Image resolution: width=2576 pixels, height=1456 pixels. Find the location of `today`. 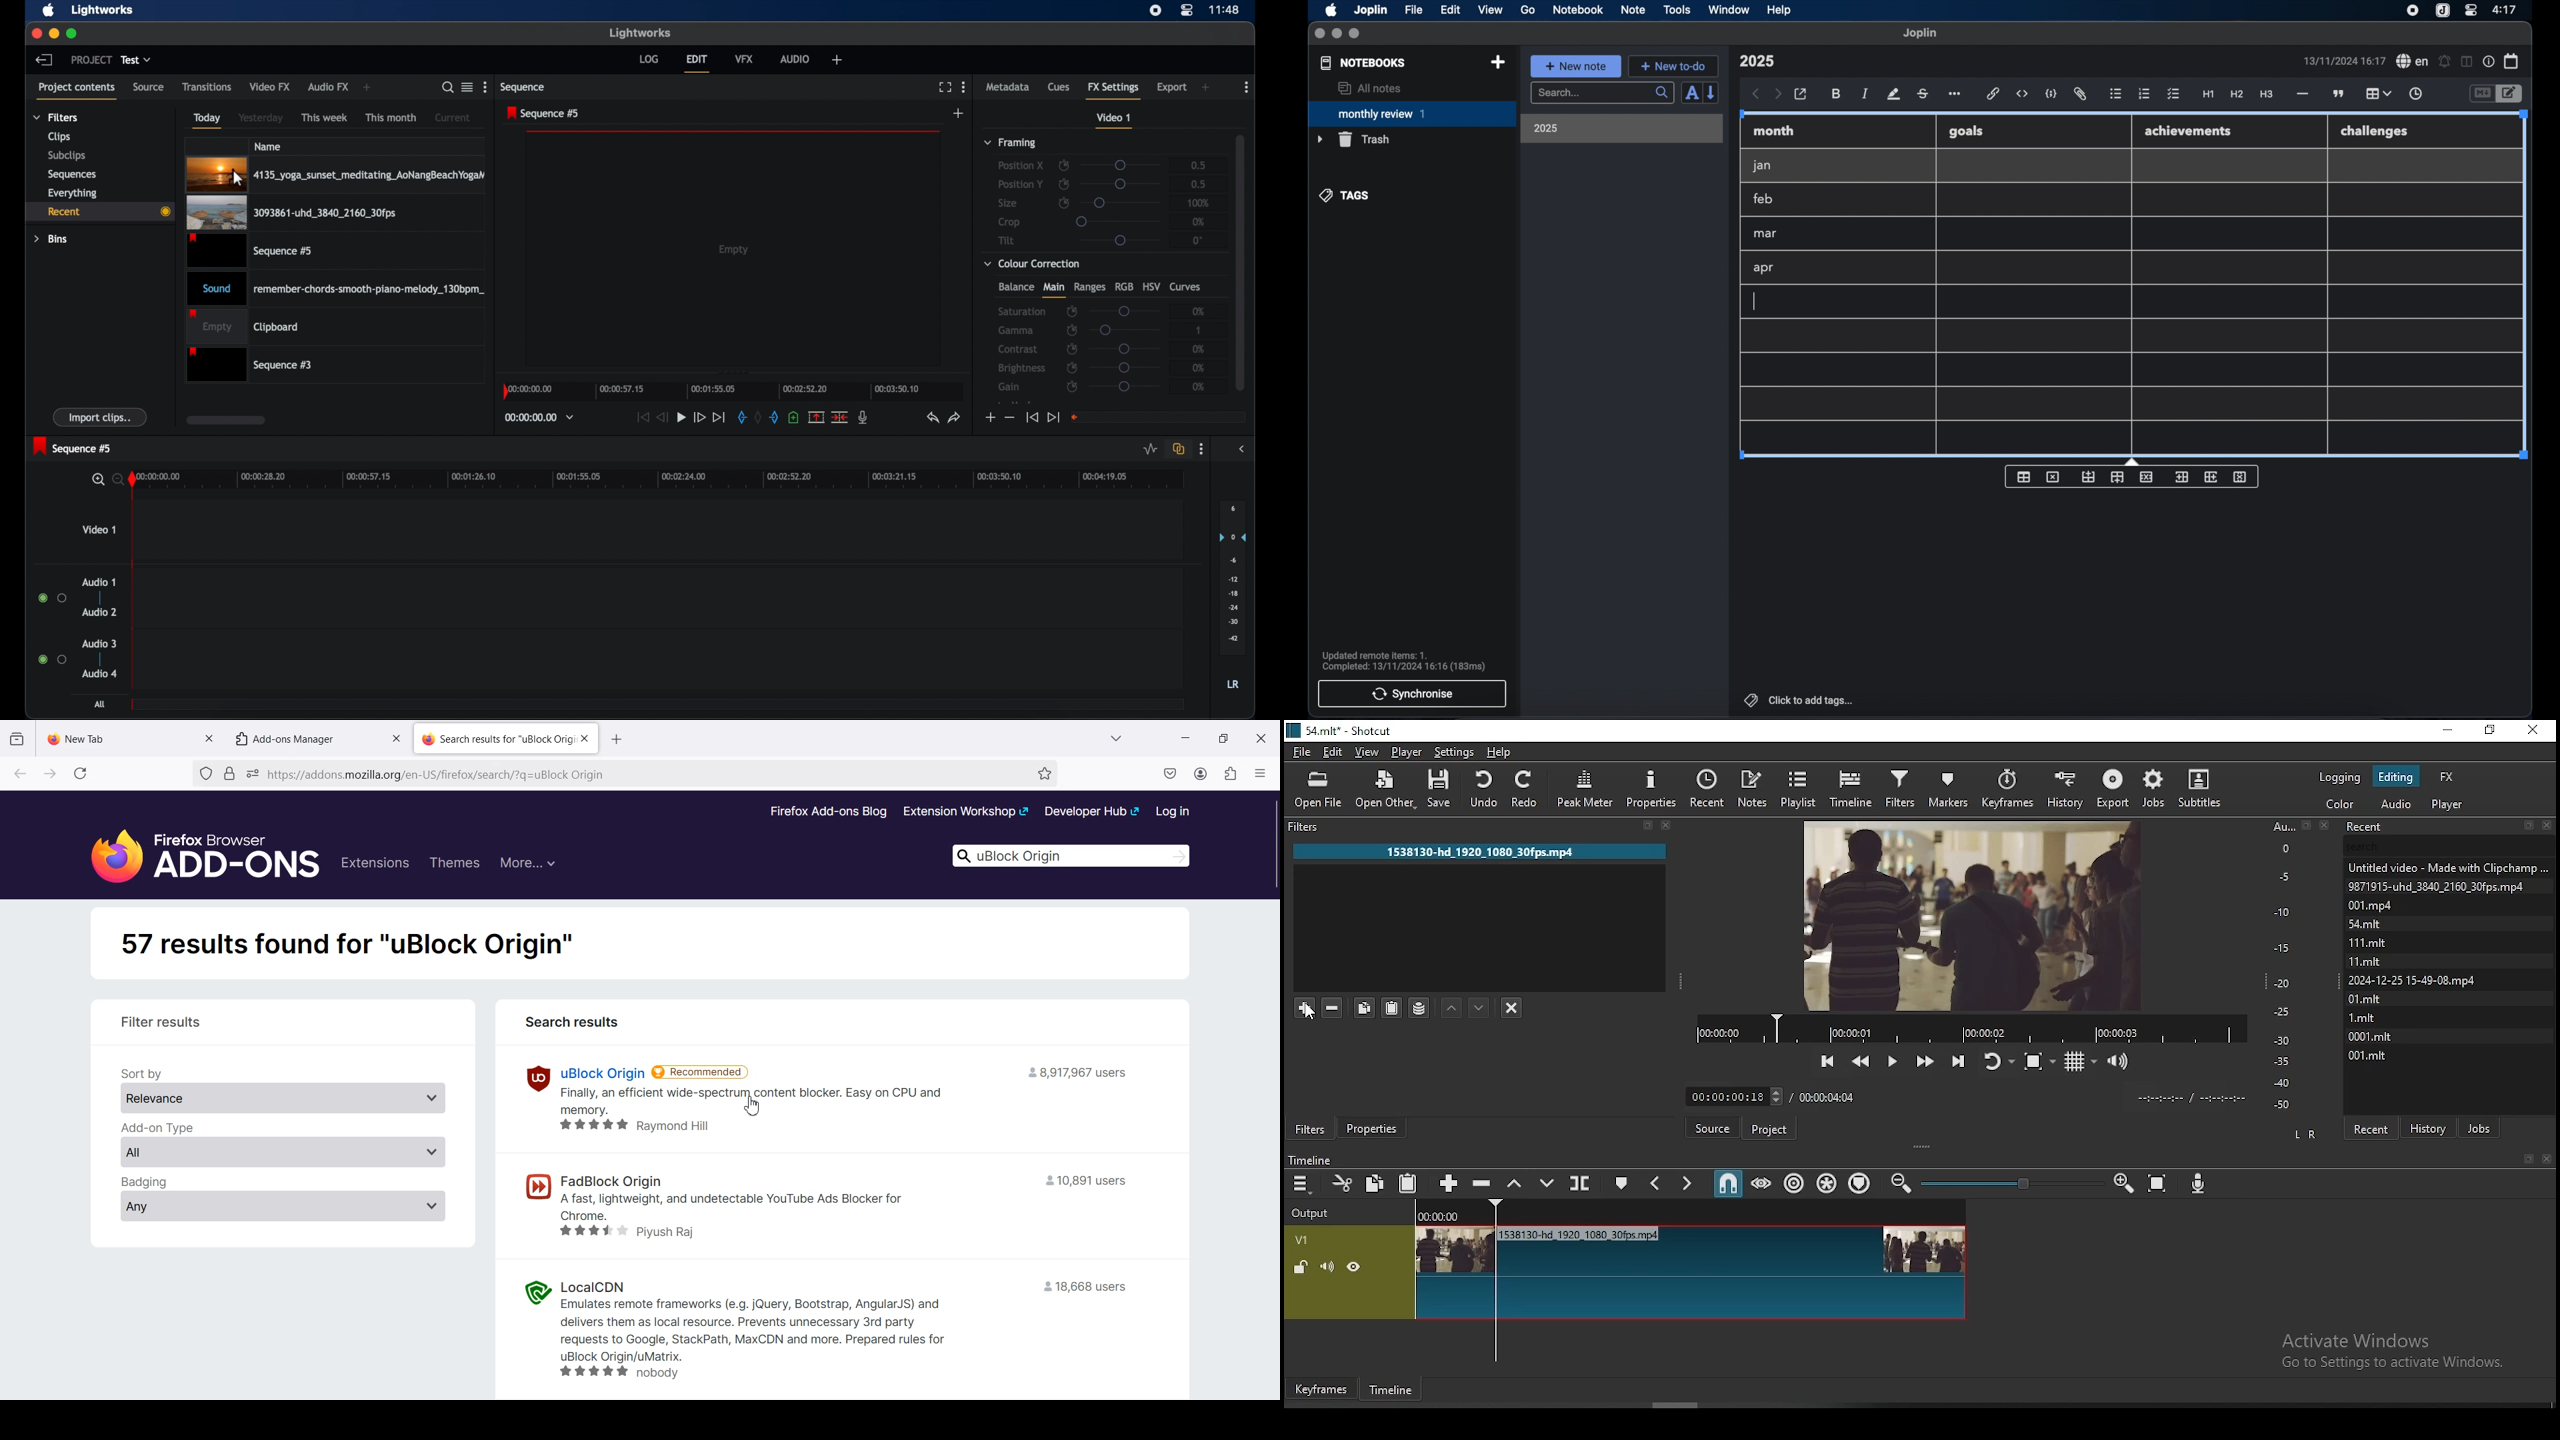

today is located at coordinates (207, 120).